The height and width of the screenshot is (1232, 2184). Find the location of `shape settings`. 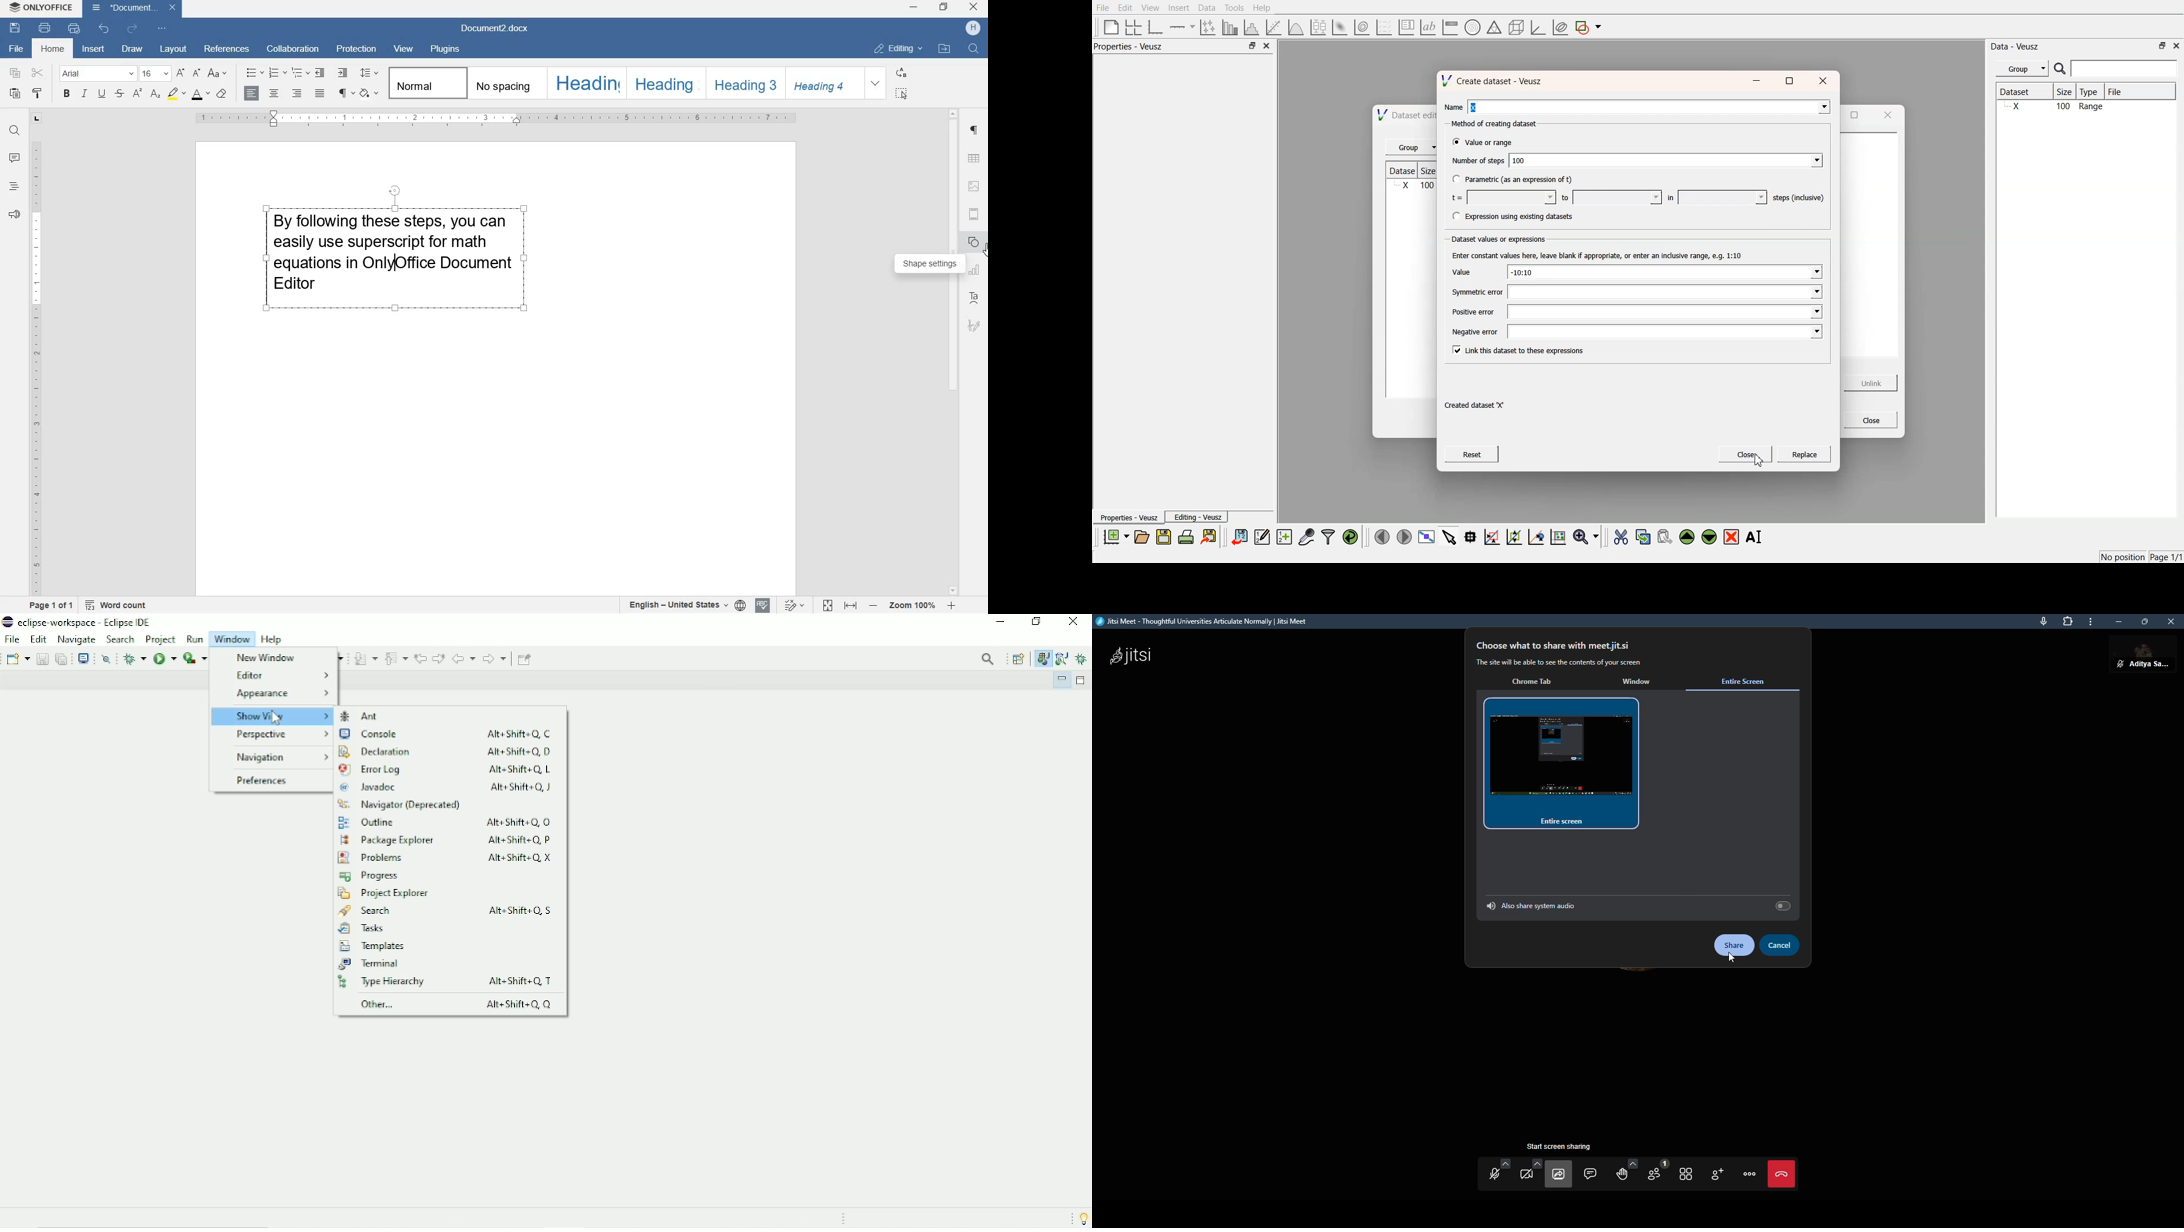

shape settings is located at coordinates (928, 264).